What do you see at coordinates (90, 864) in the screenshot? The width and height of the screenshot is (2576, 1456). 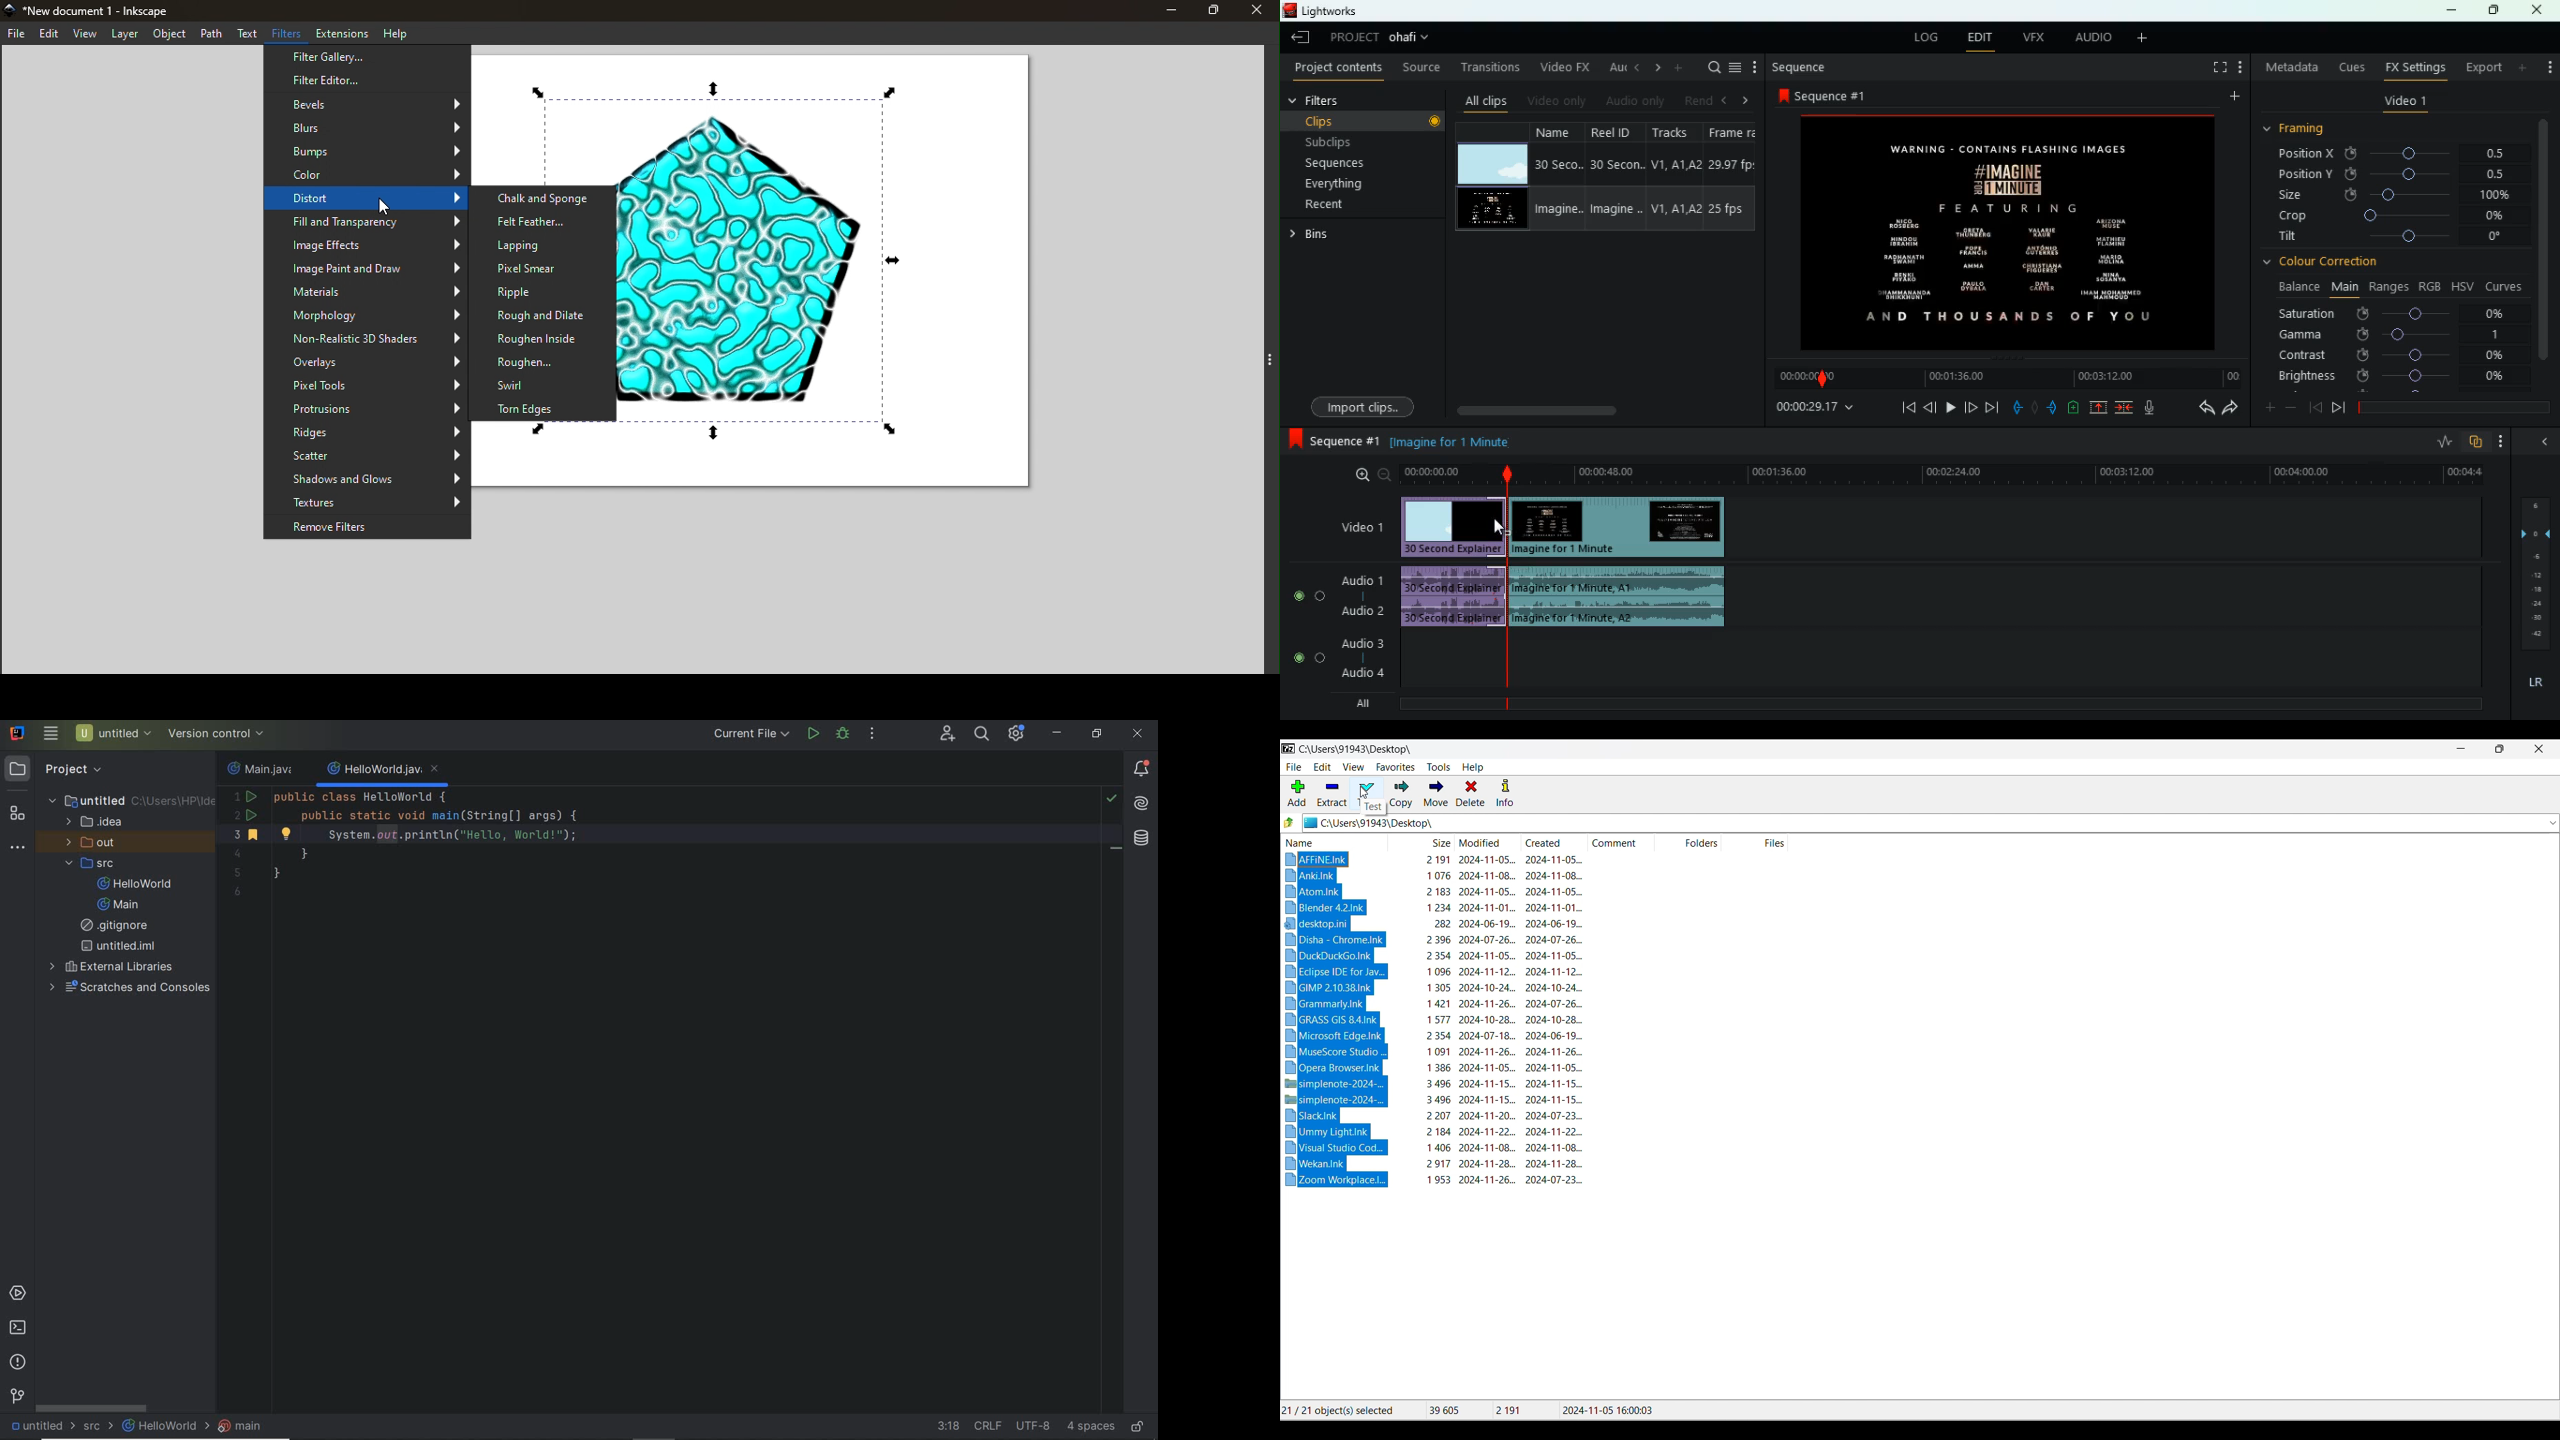 I see `src` at bounding box center [90, 864].